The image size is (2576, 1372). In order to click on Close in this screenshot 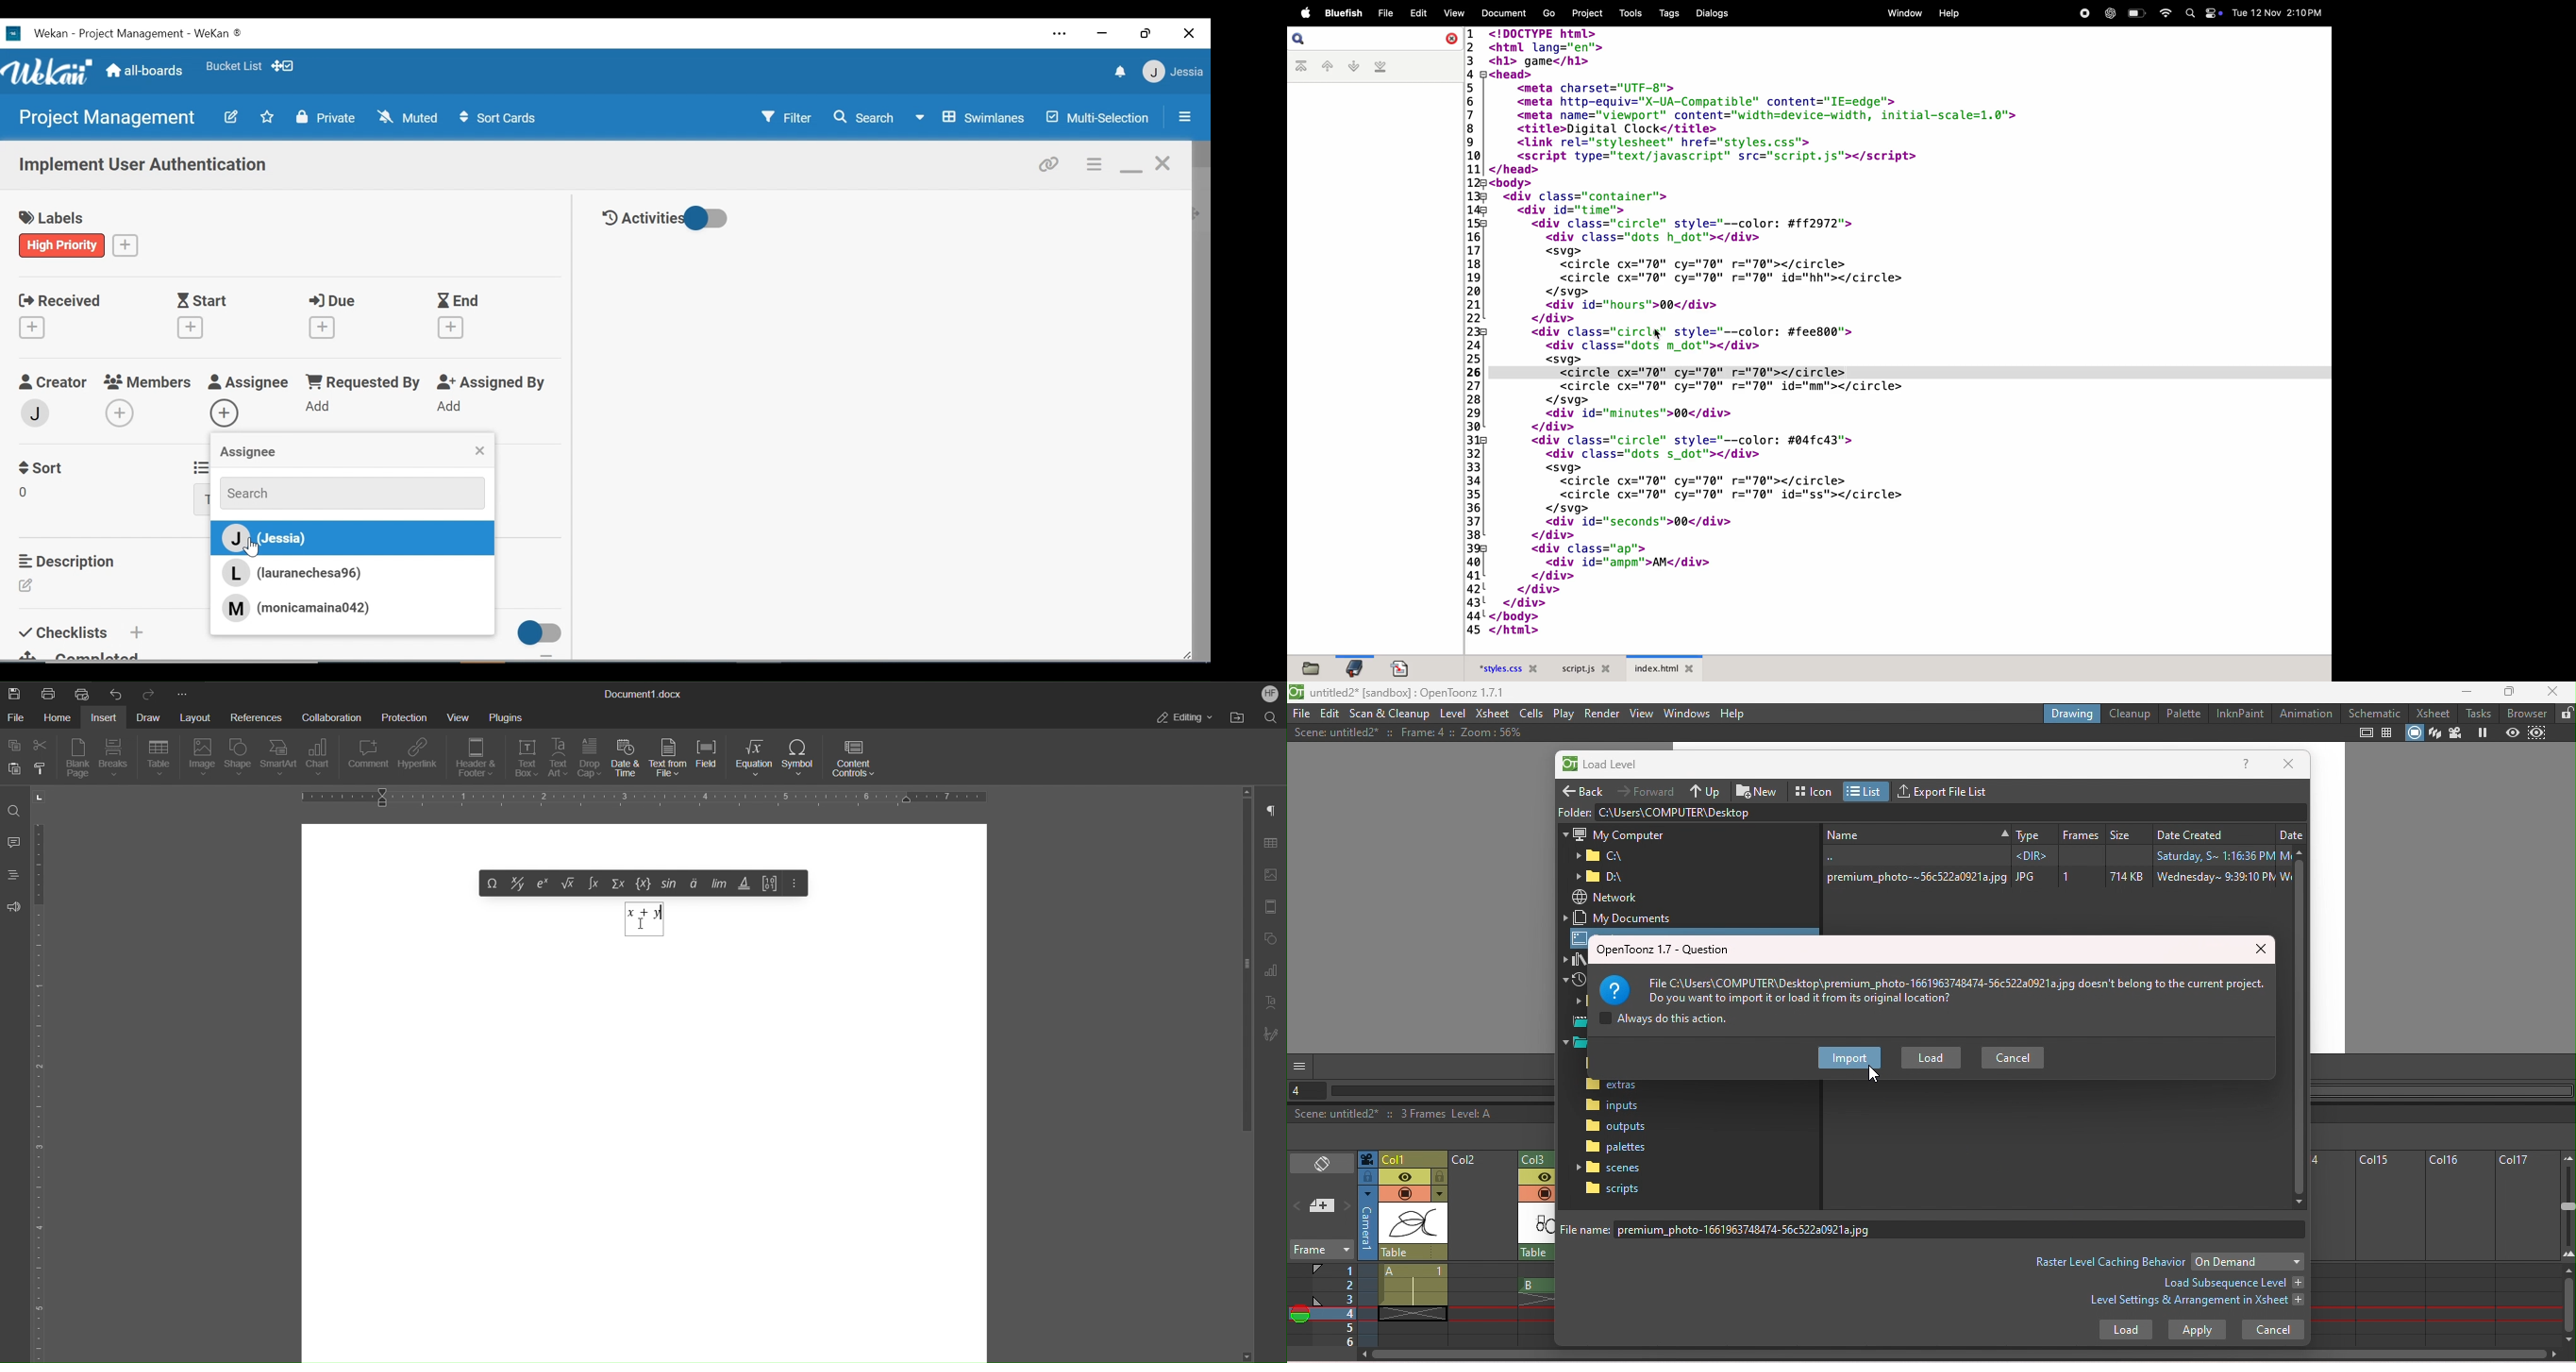, I will do `click(479, 452)`.